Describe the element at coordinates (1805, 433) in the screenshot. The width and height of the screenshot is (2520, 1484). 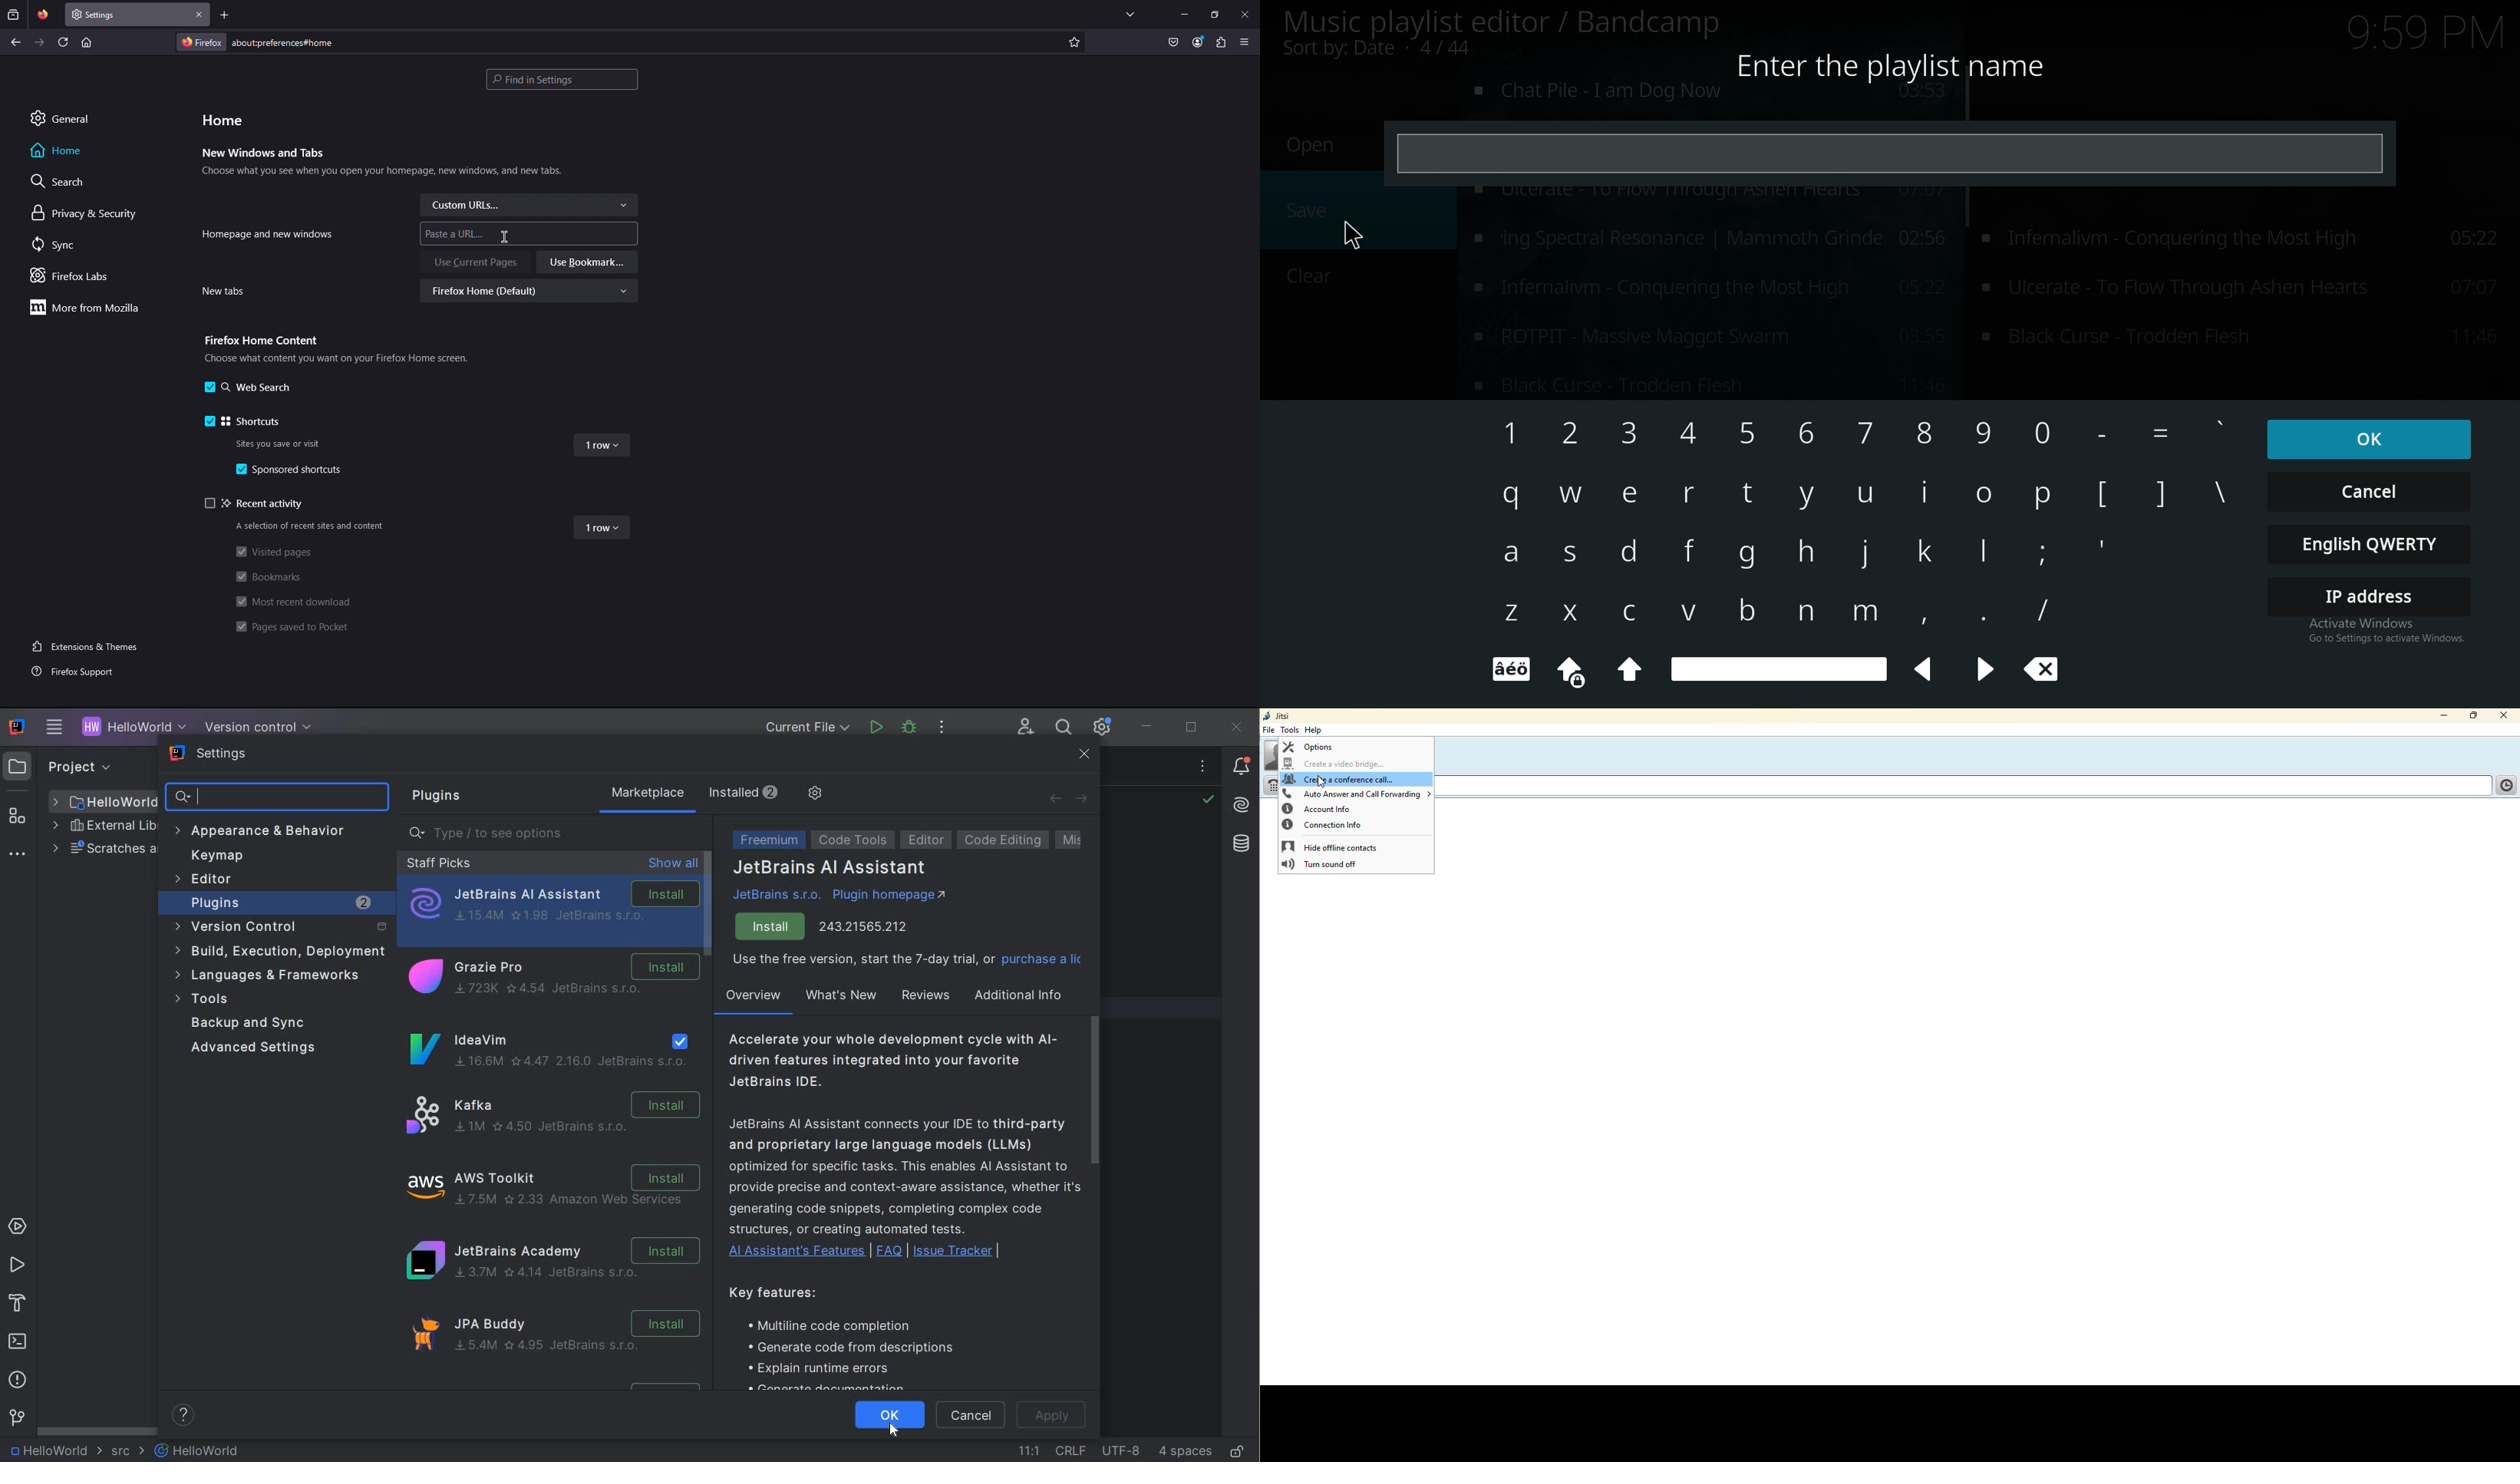
I see `keyboard input` at that location.